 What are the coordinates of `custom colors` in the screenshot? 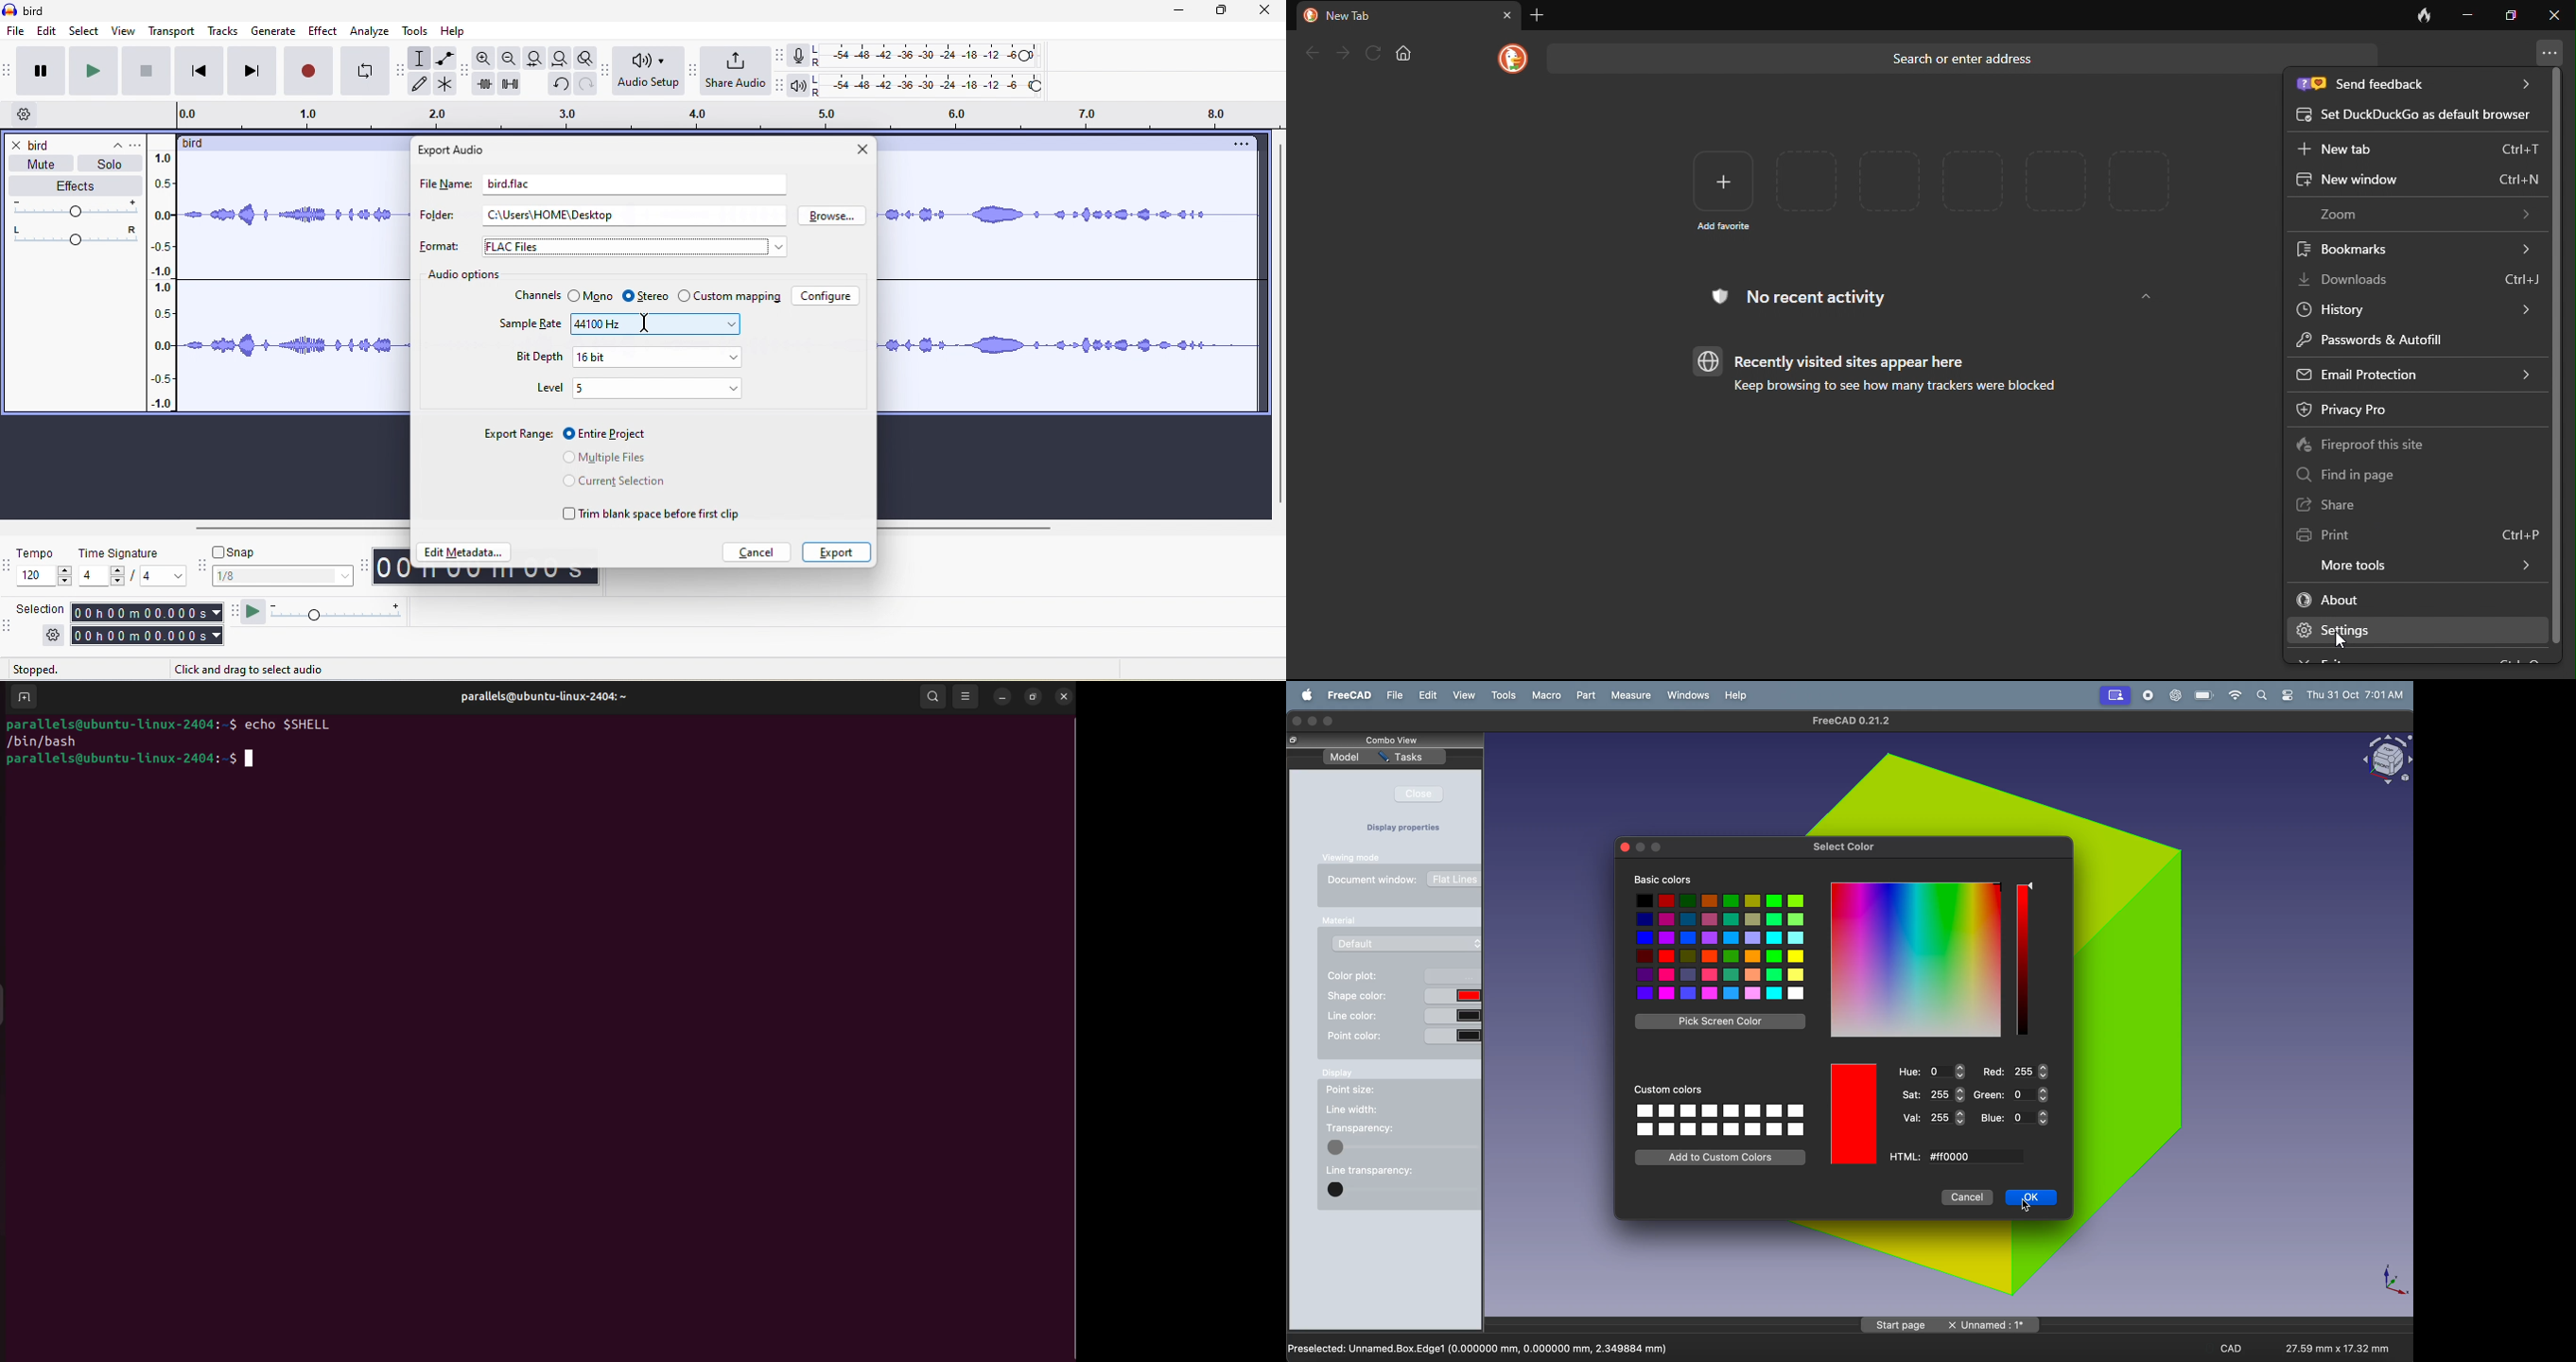 It's located at (1669, 1091).